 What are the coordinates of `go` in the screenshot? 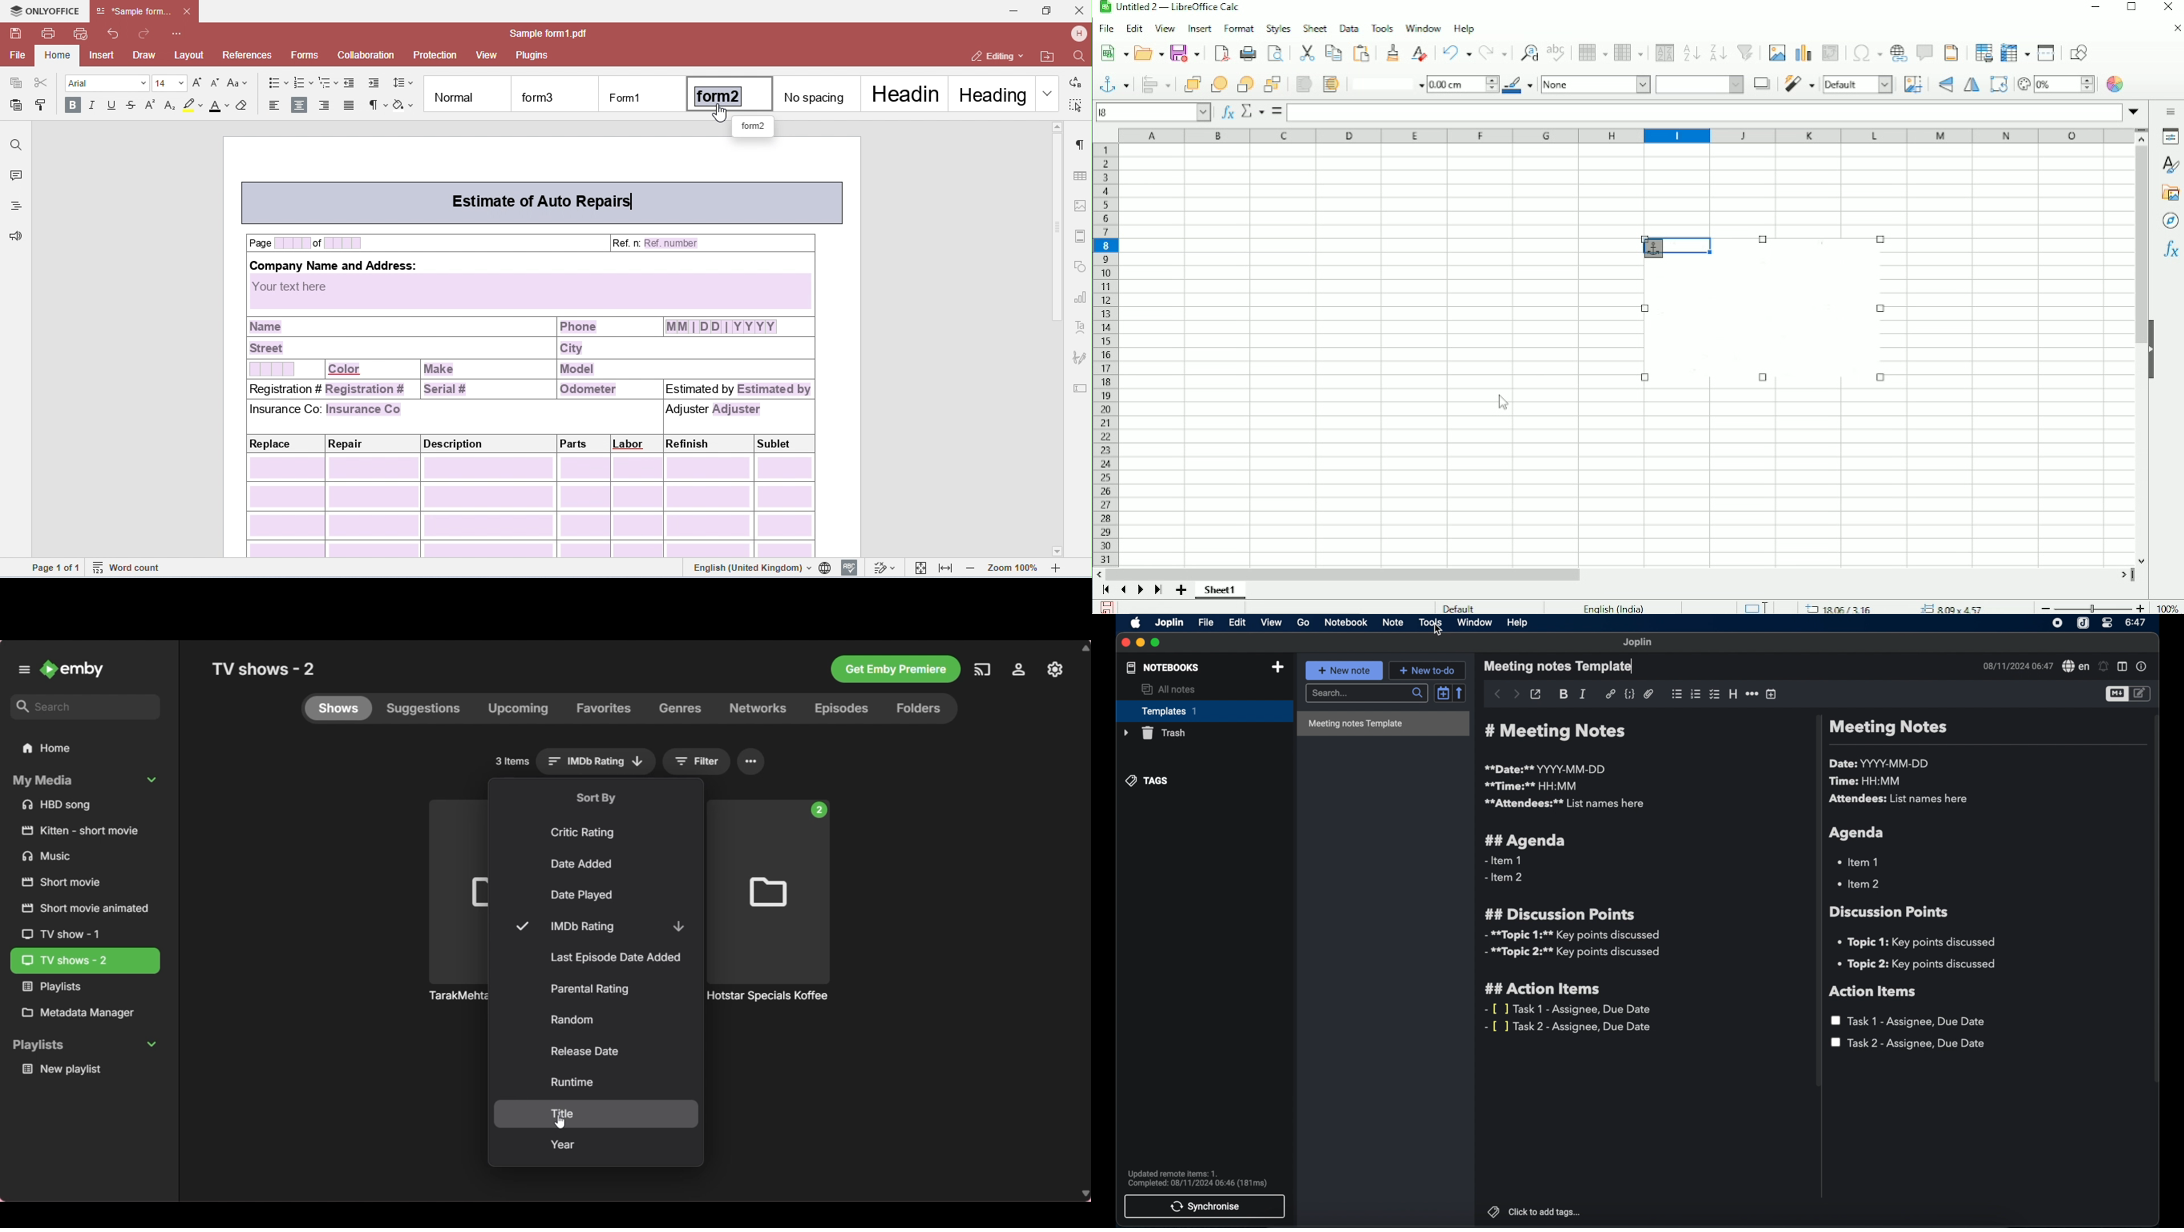 It's located at (1303, 622).